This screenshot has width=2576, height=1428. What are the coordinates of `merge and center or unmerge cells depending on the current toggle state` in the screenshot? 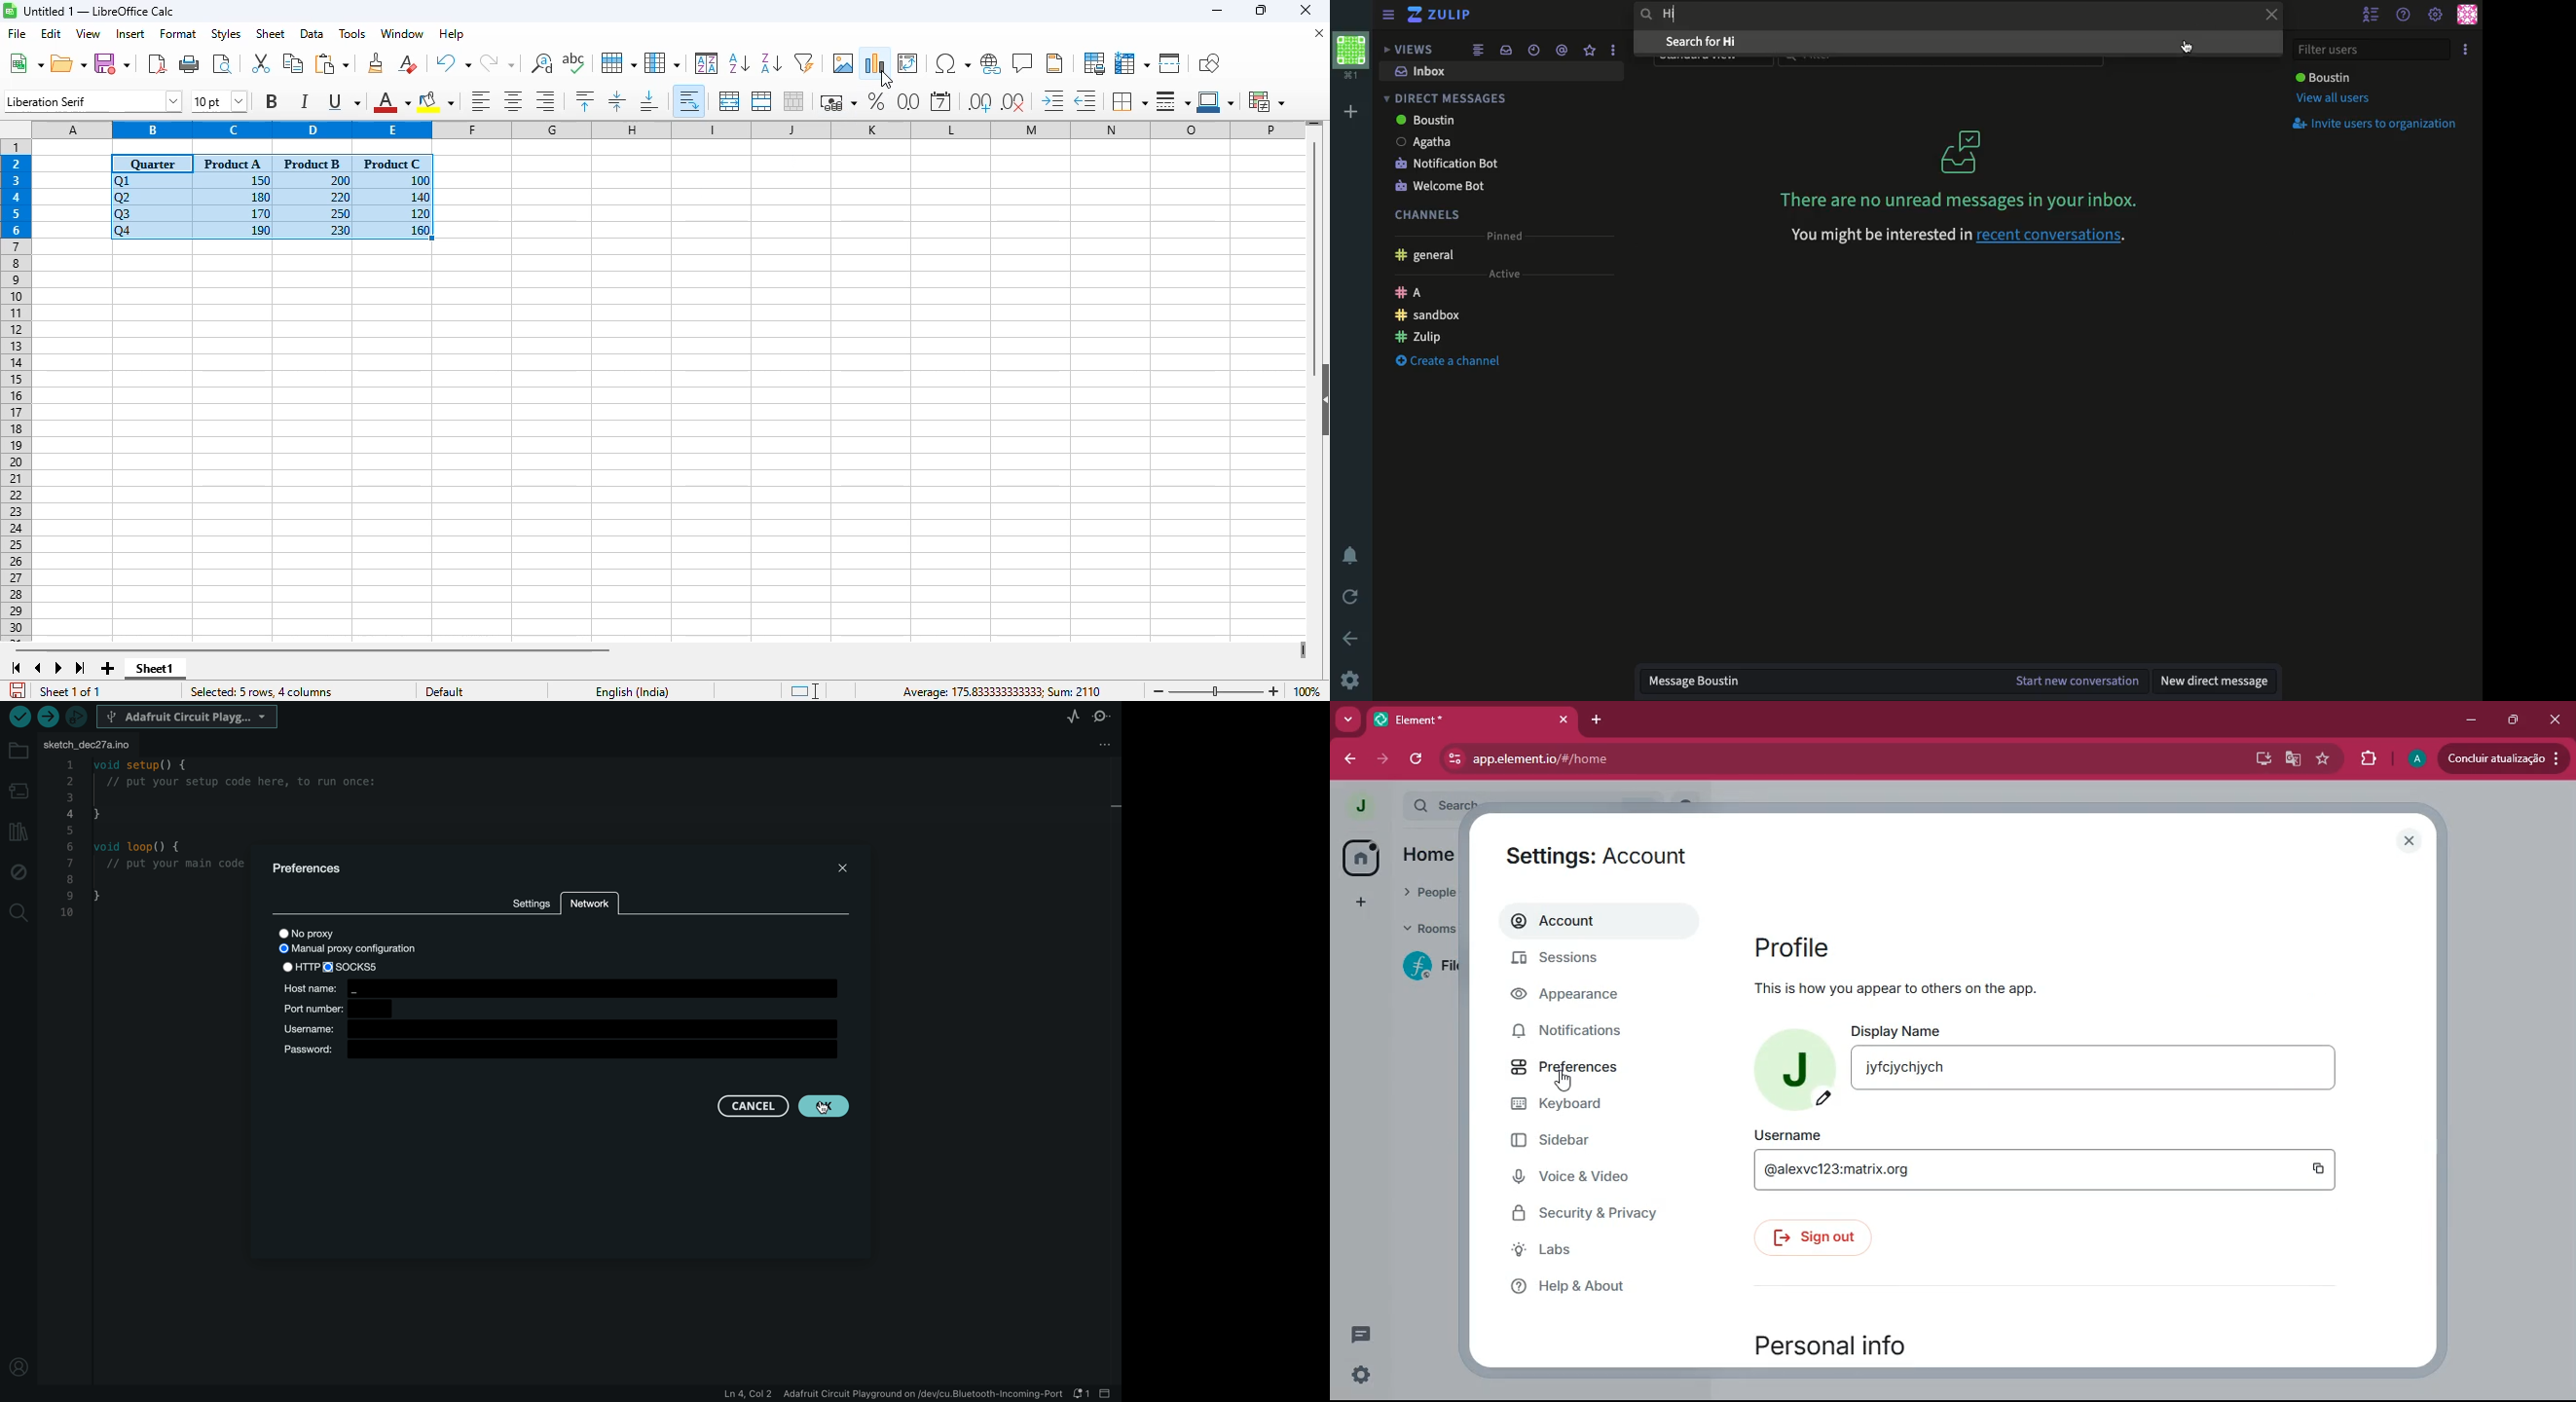 It's located at (730, 101).